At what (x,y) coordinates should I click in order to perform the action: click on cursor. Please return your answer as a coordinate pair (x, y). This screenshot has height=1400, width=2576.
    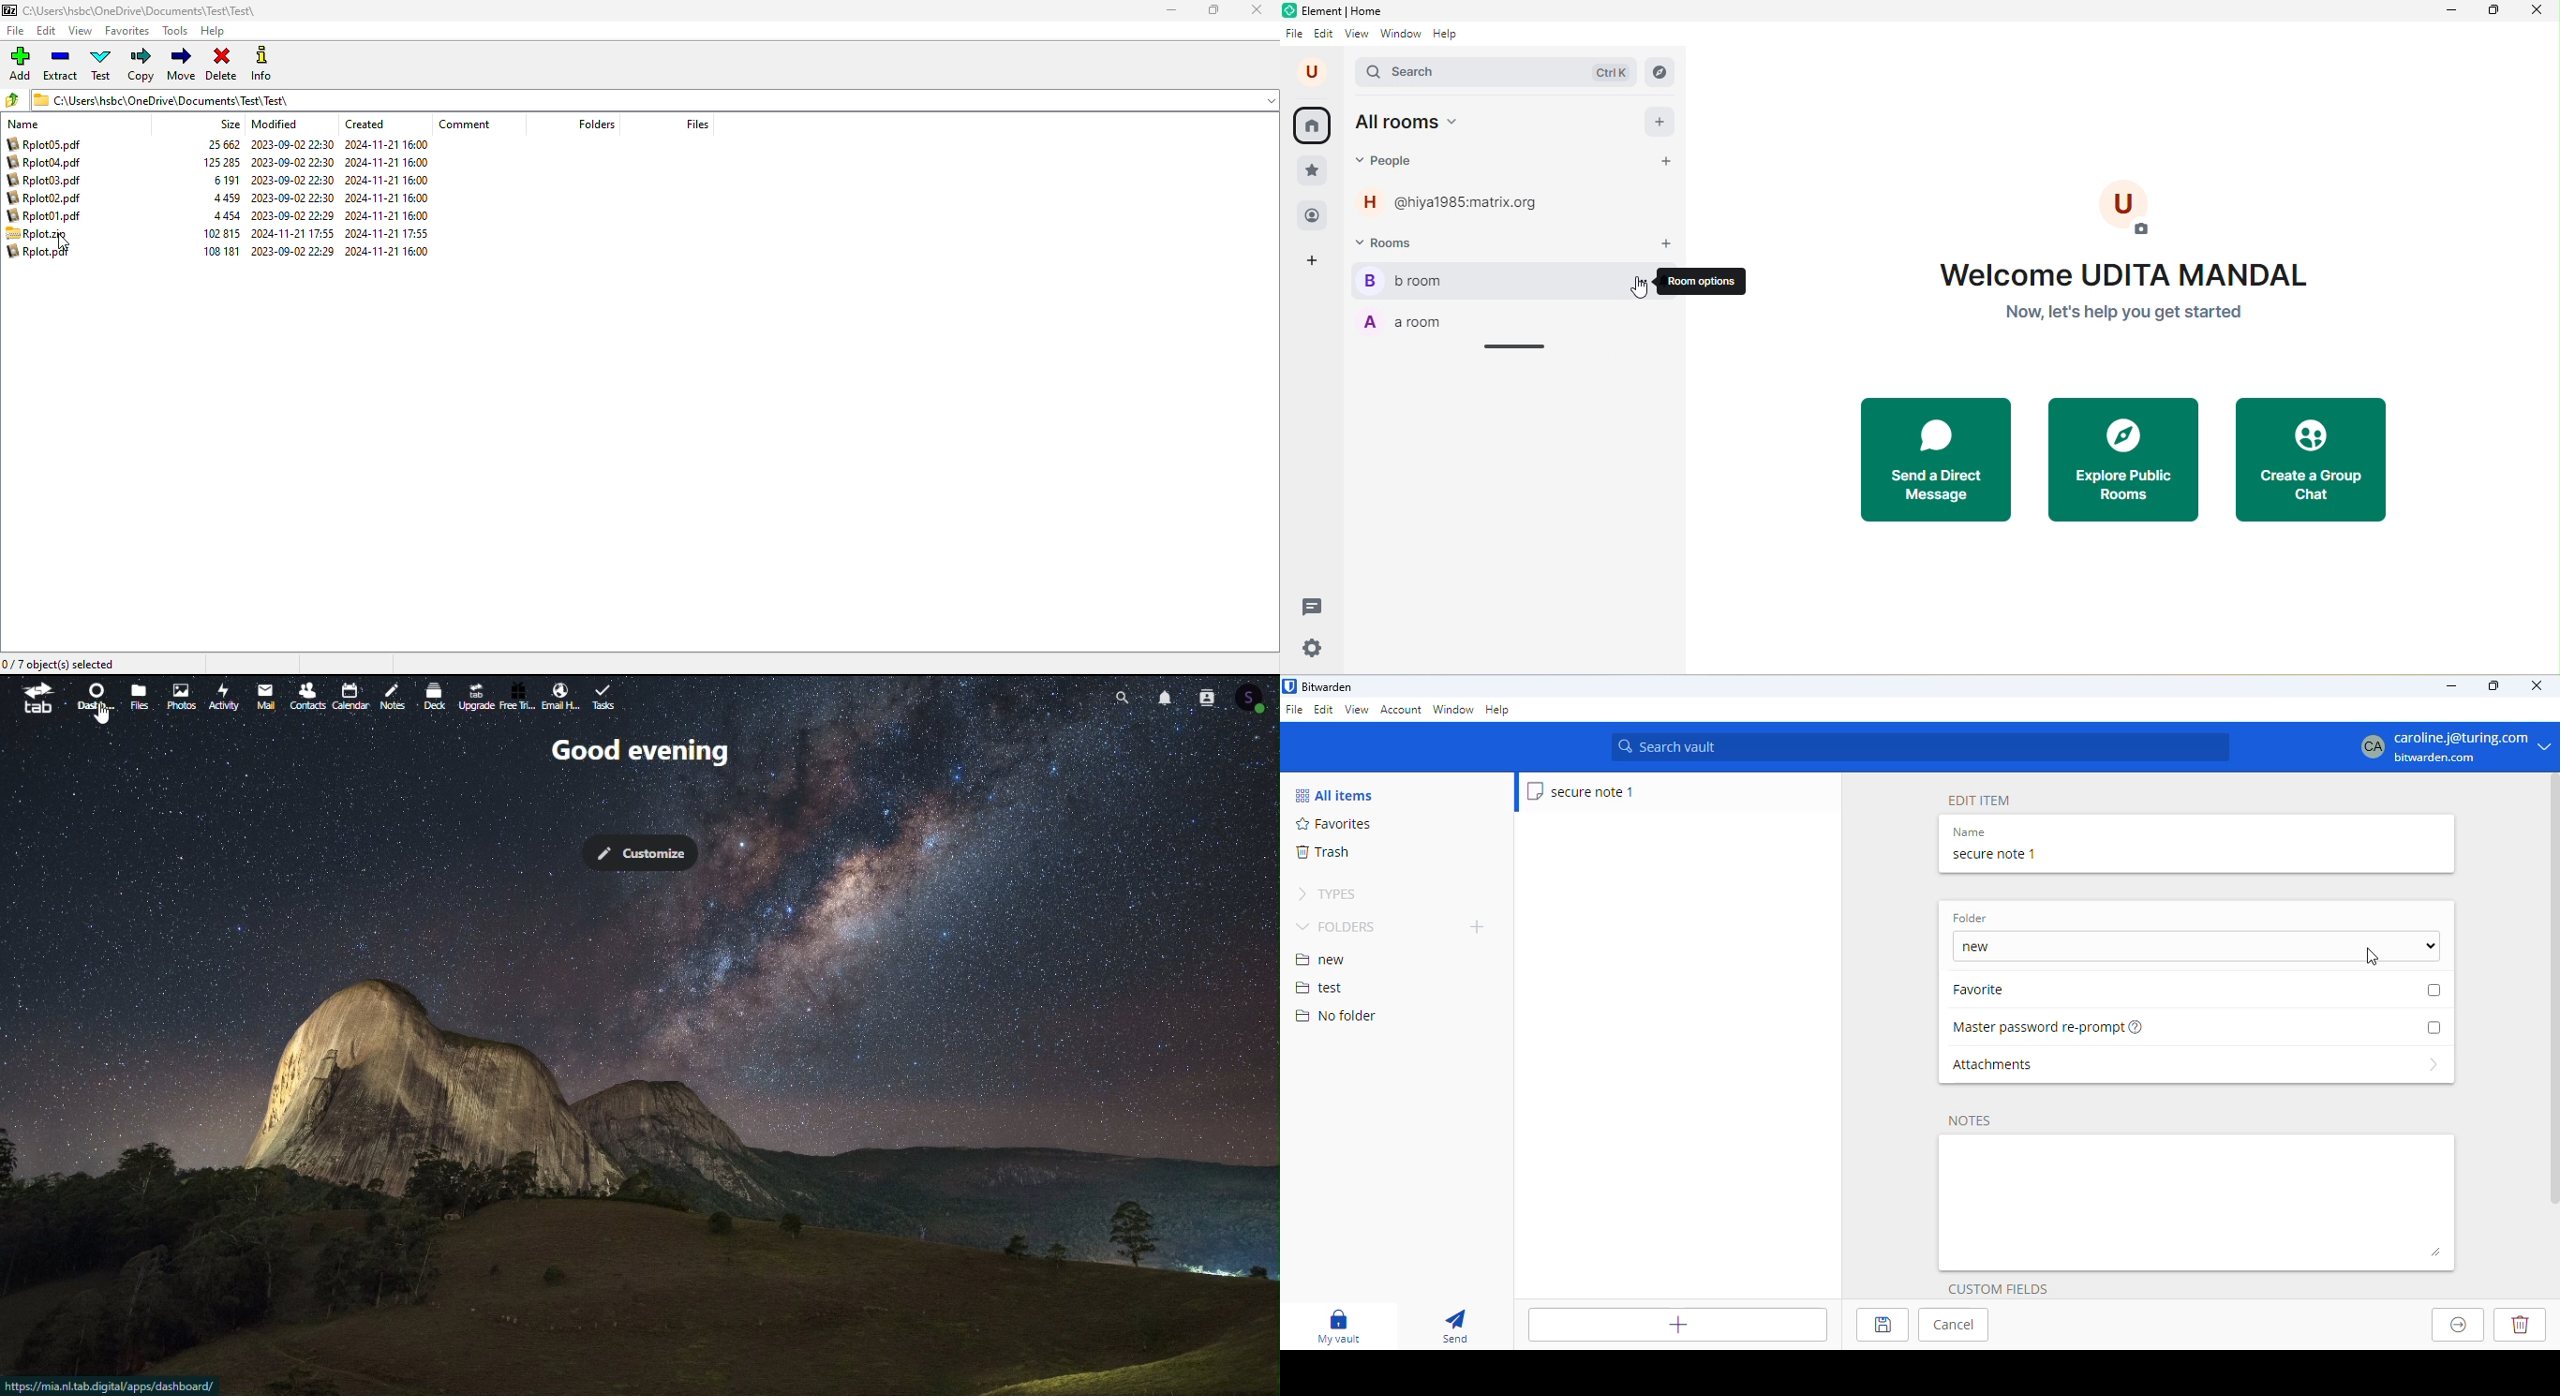
    Looking at the image, I should click on (65, 244).